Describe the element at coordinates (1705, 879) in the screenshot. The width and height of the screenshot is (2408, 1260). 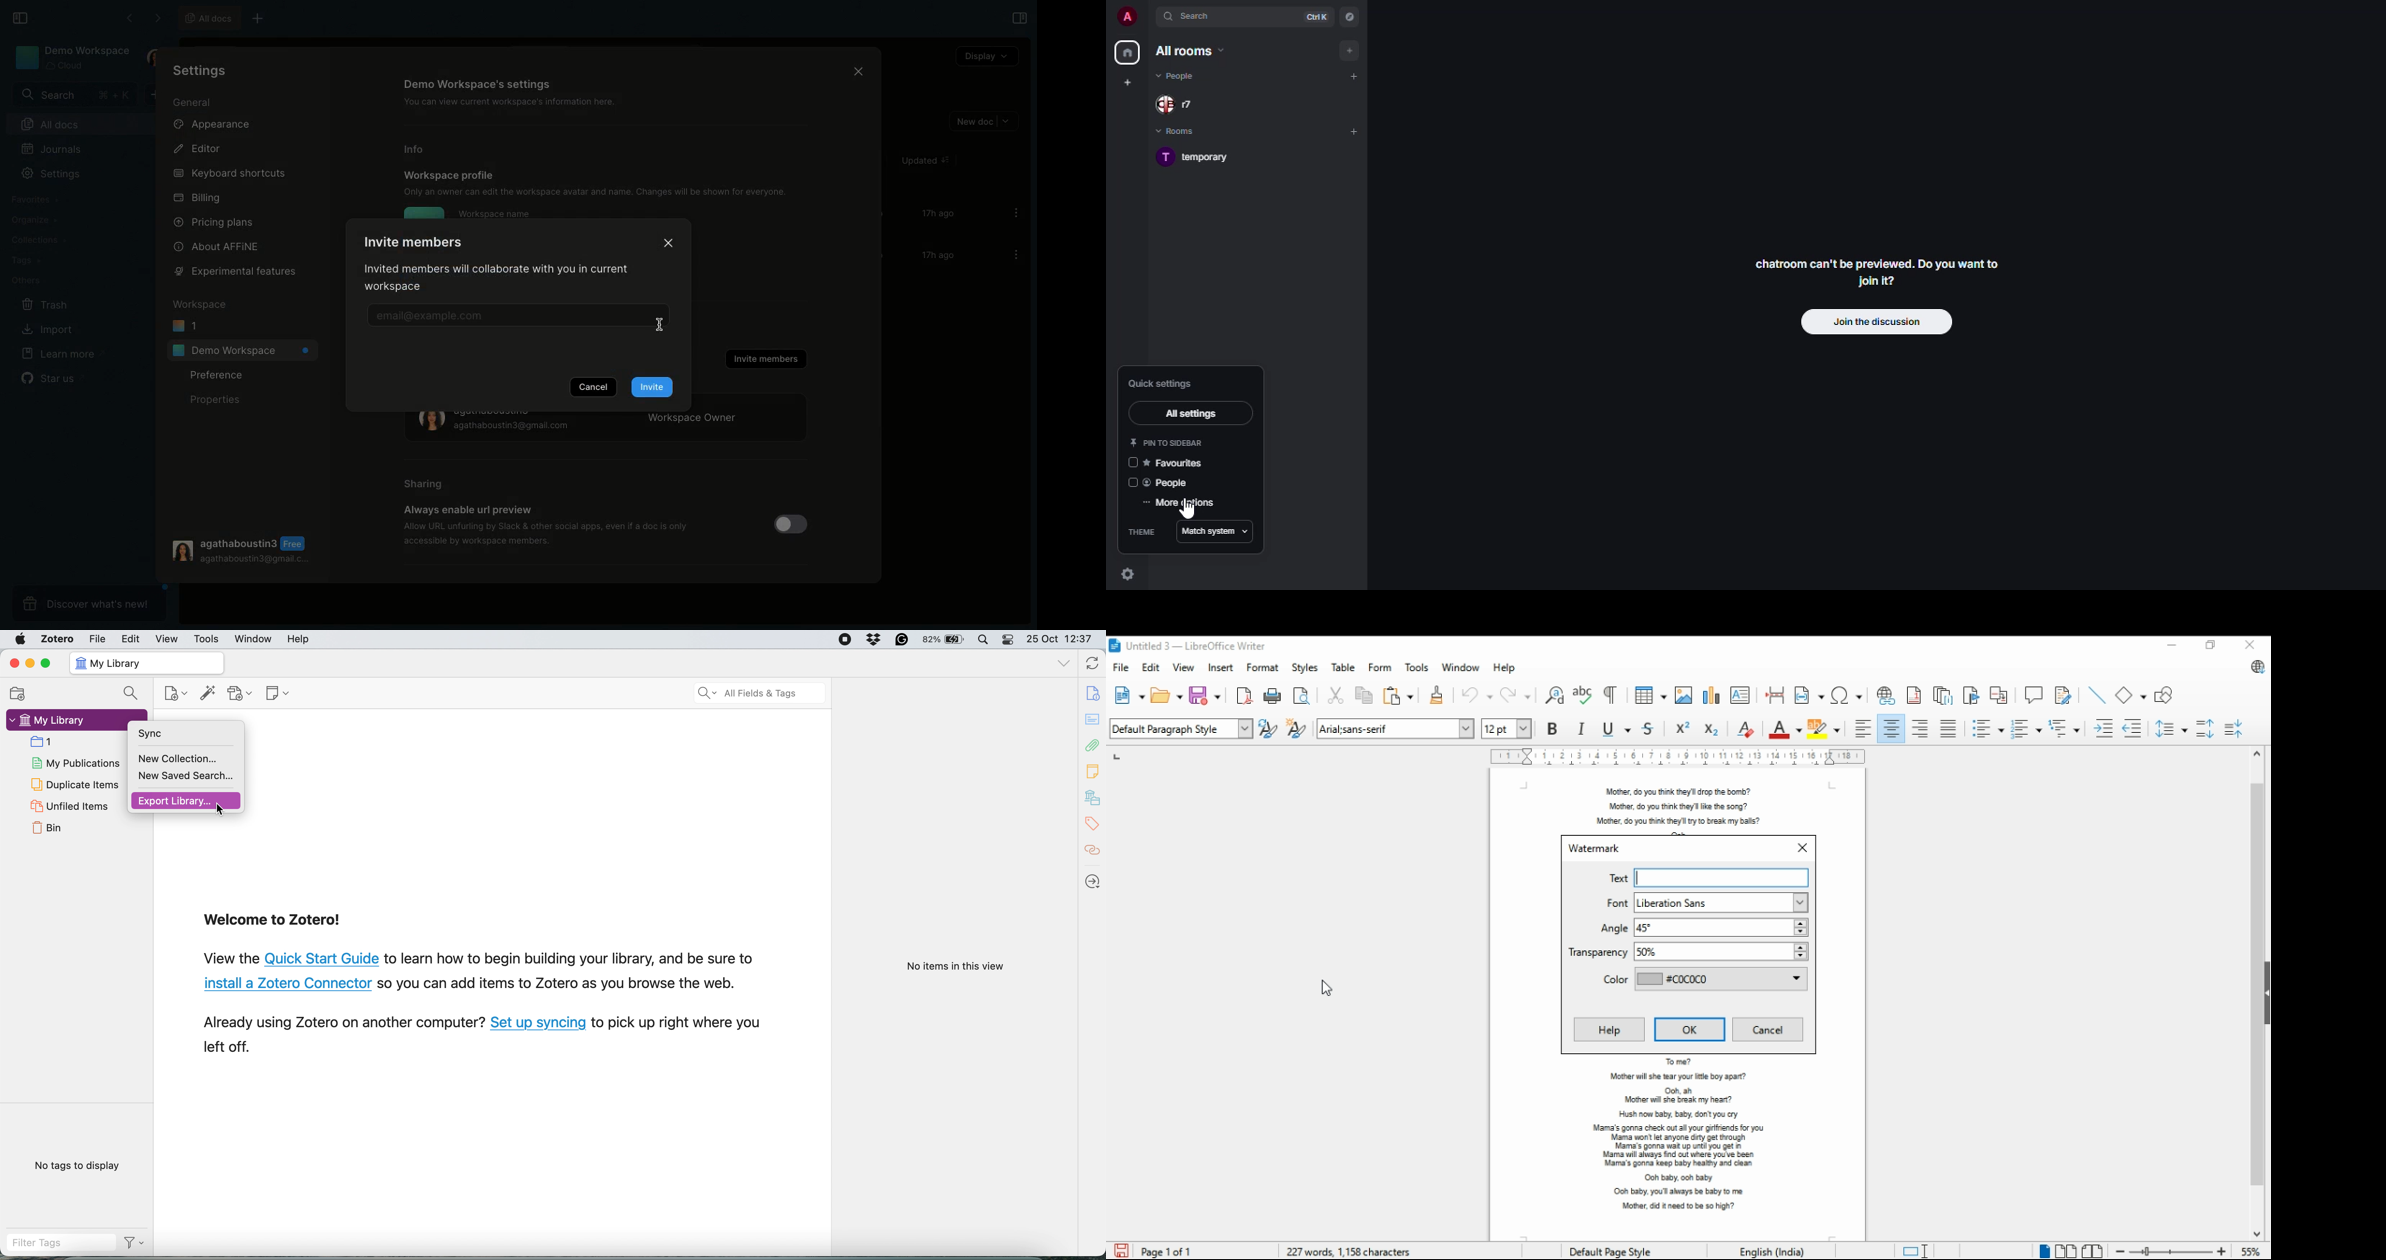
I see `text` at that location.